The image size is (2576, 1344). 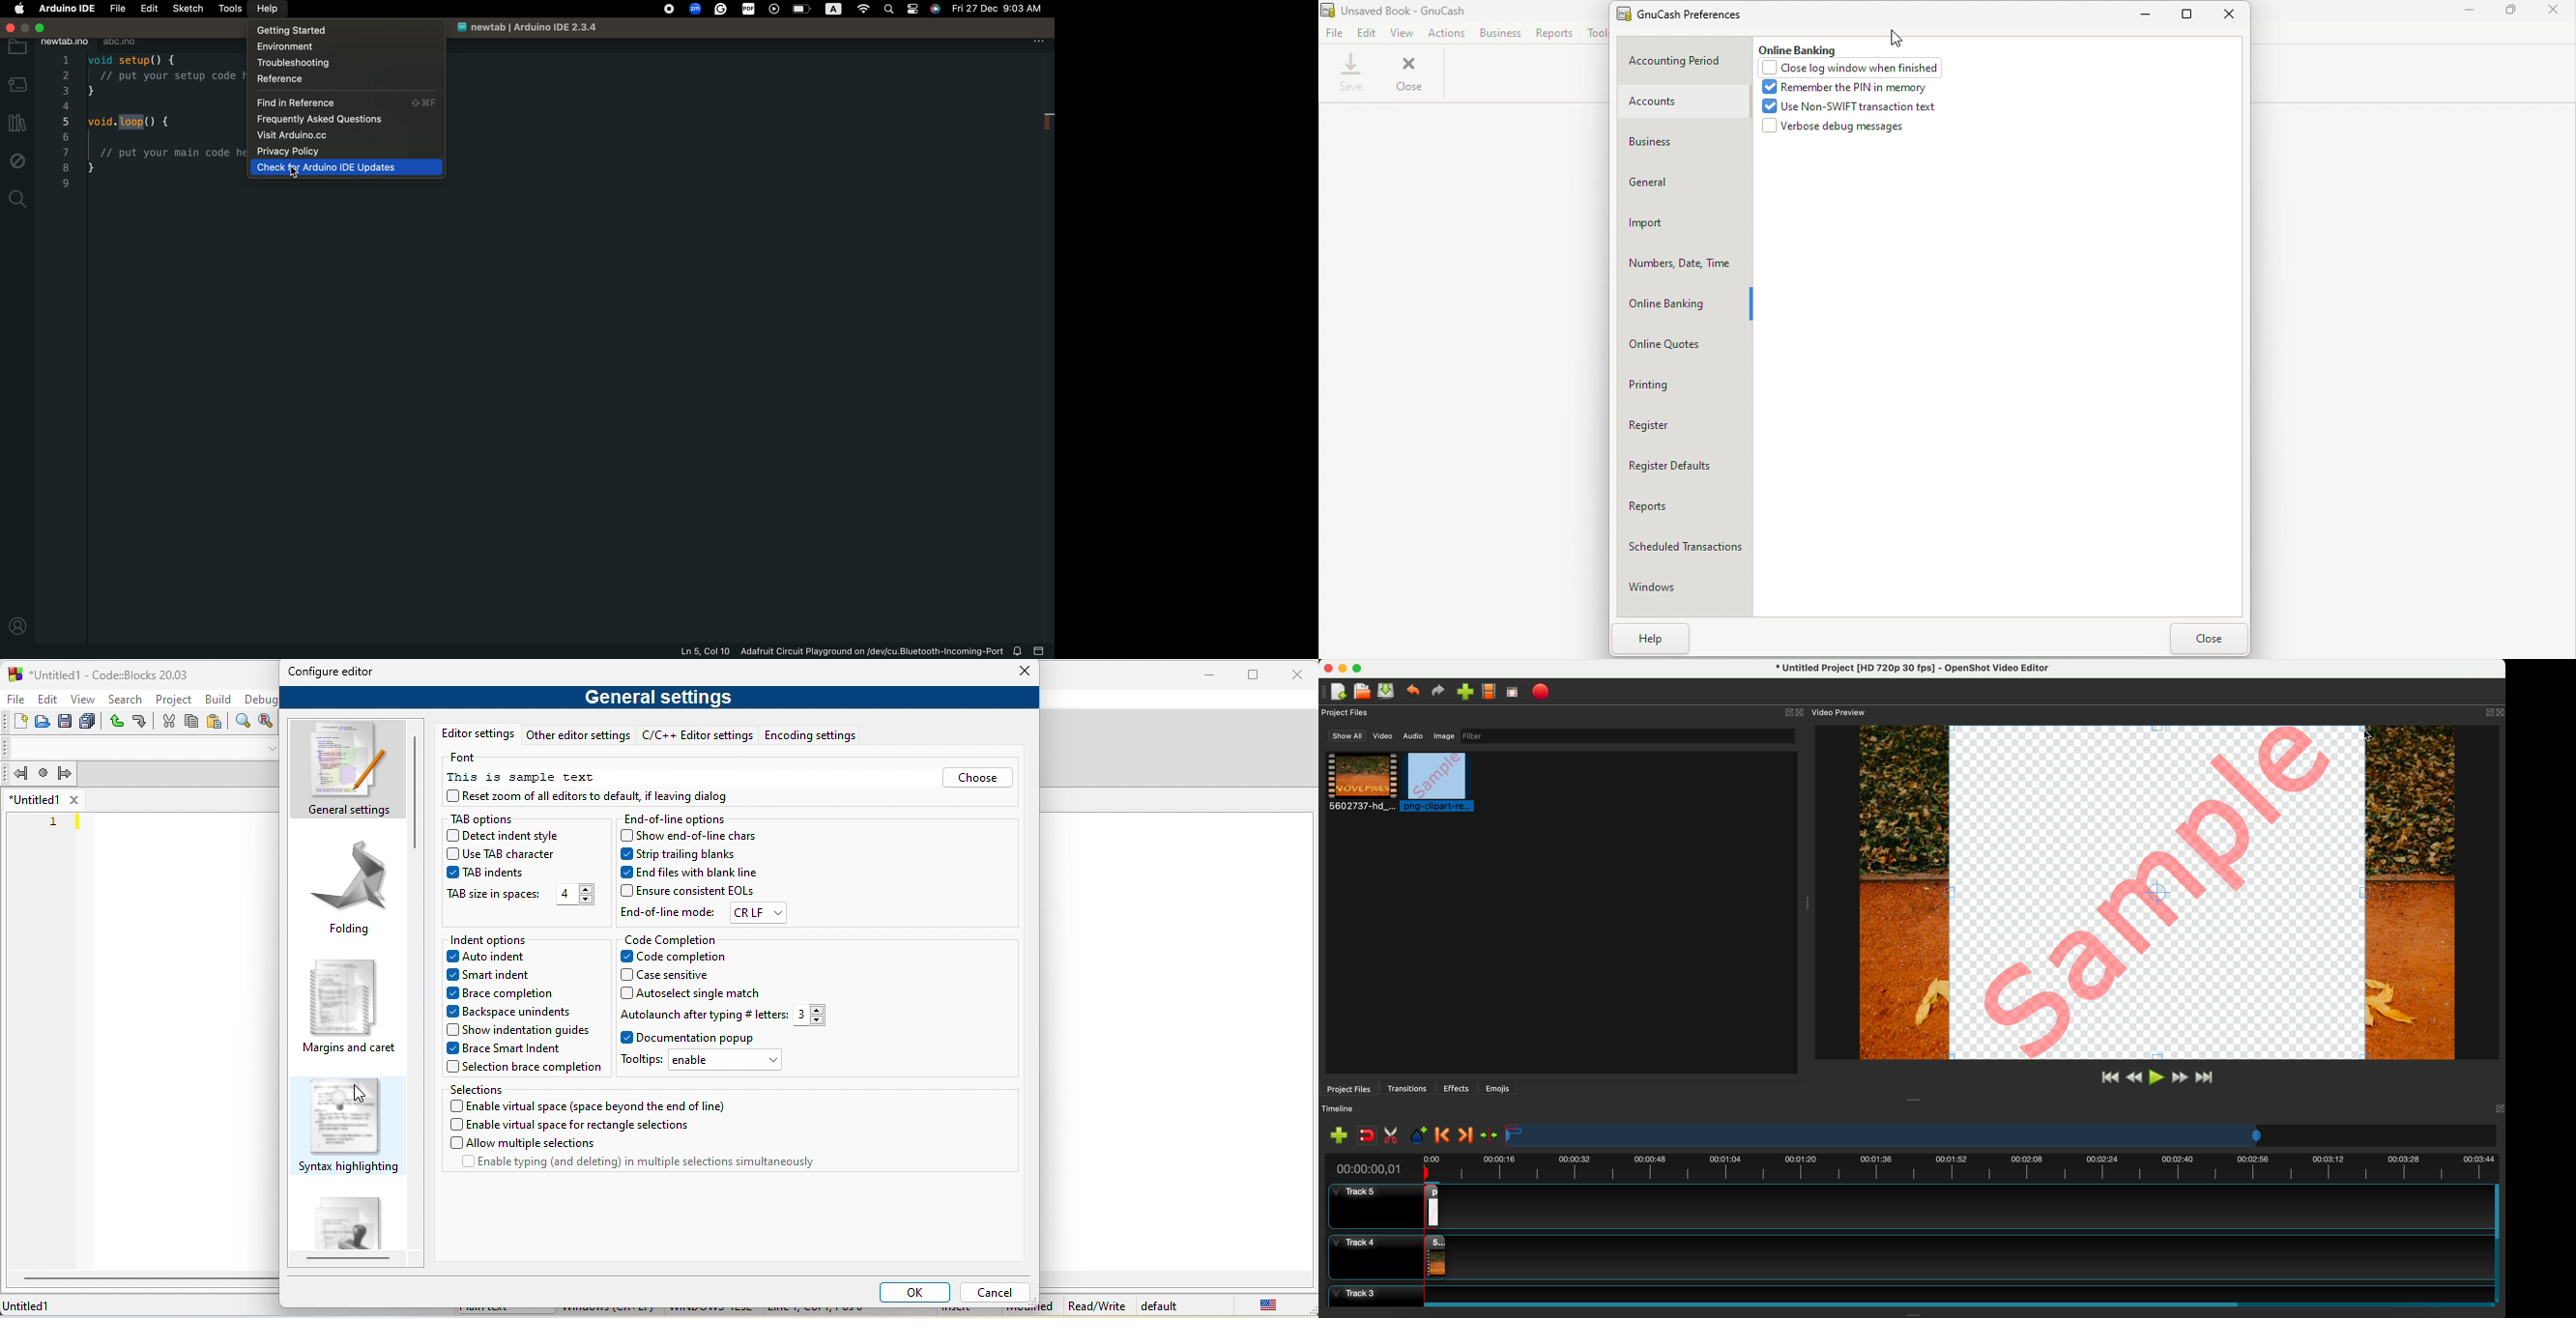 I want to click on rewind, so click(x=2133, y=1079).